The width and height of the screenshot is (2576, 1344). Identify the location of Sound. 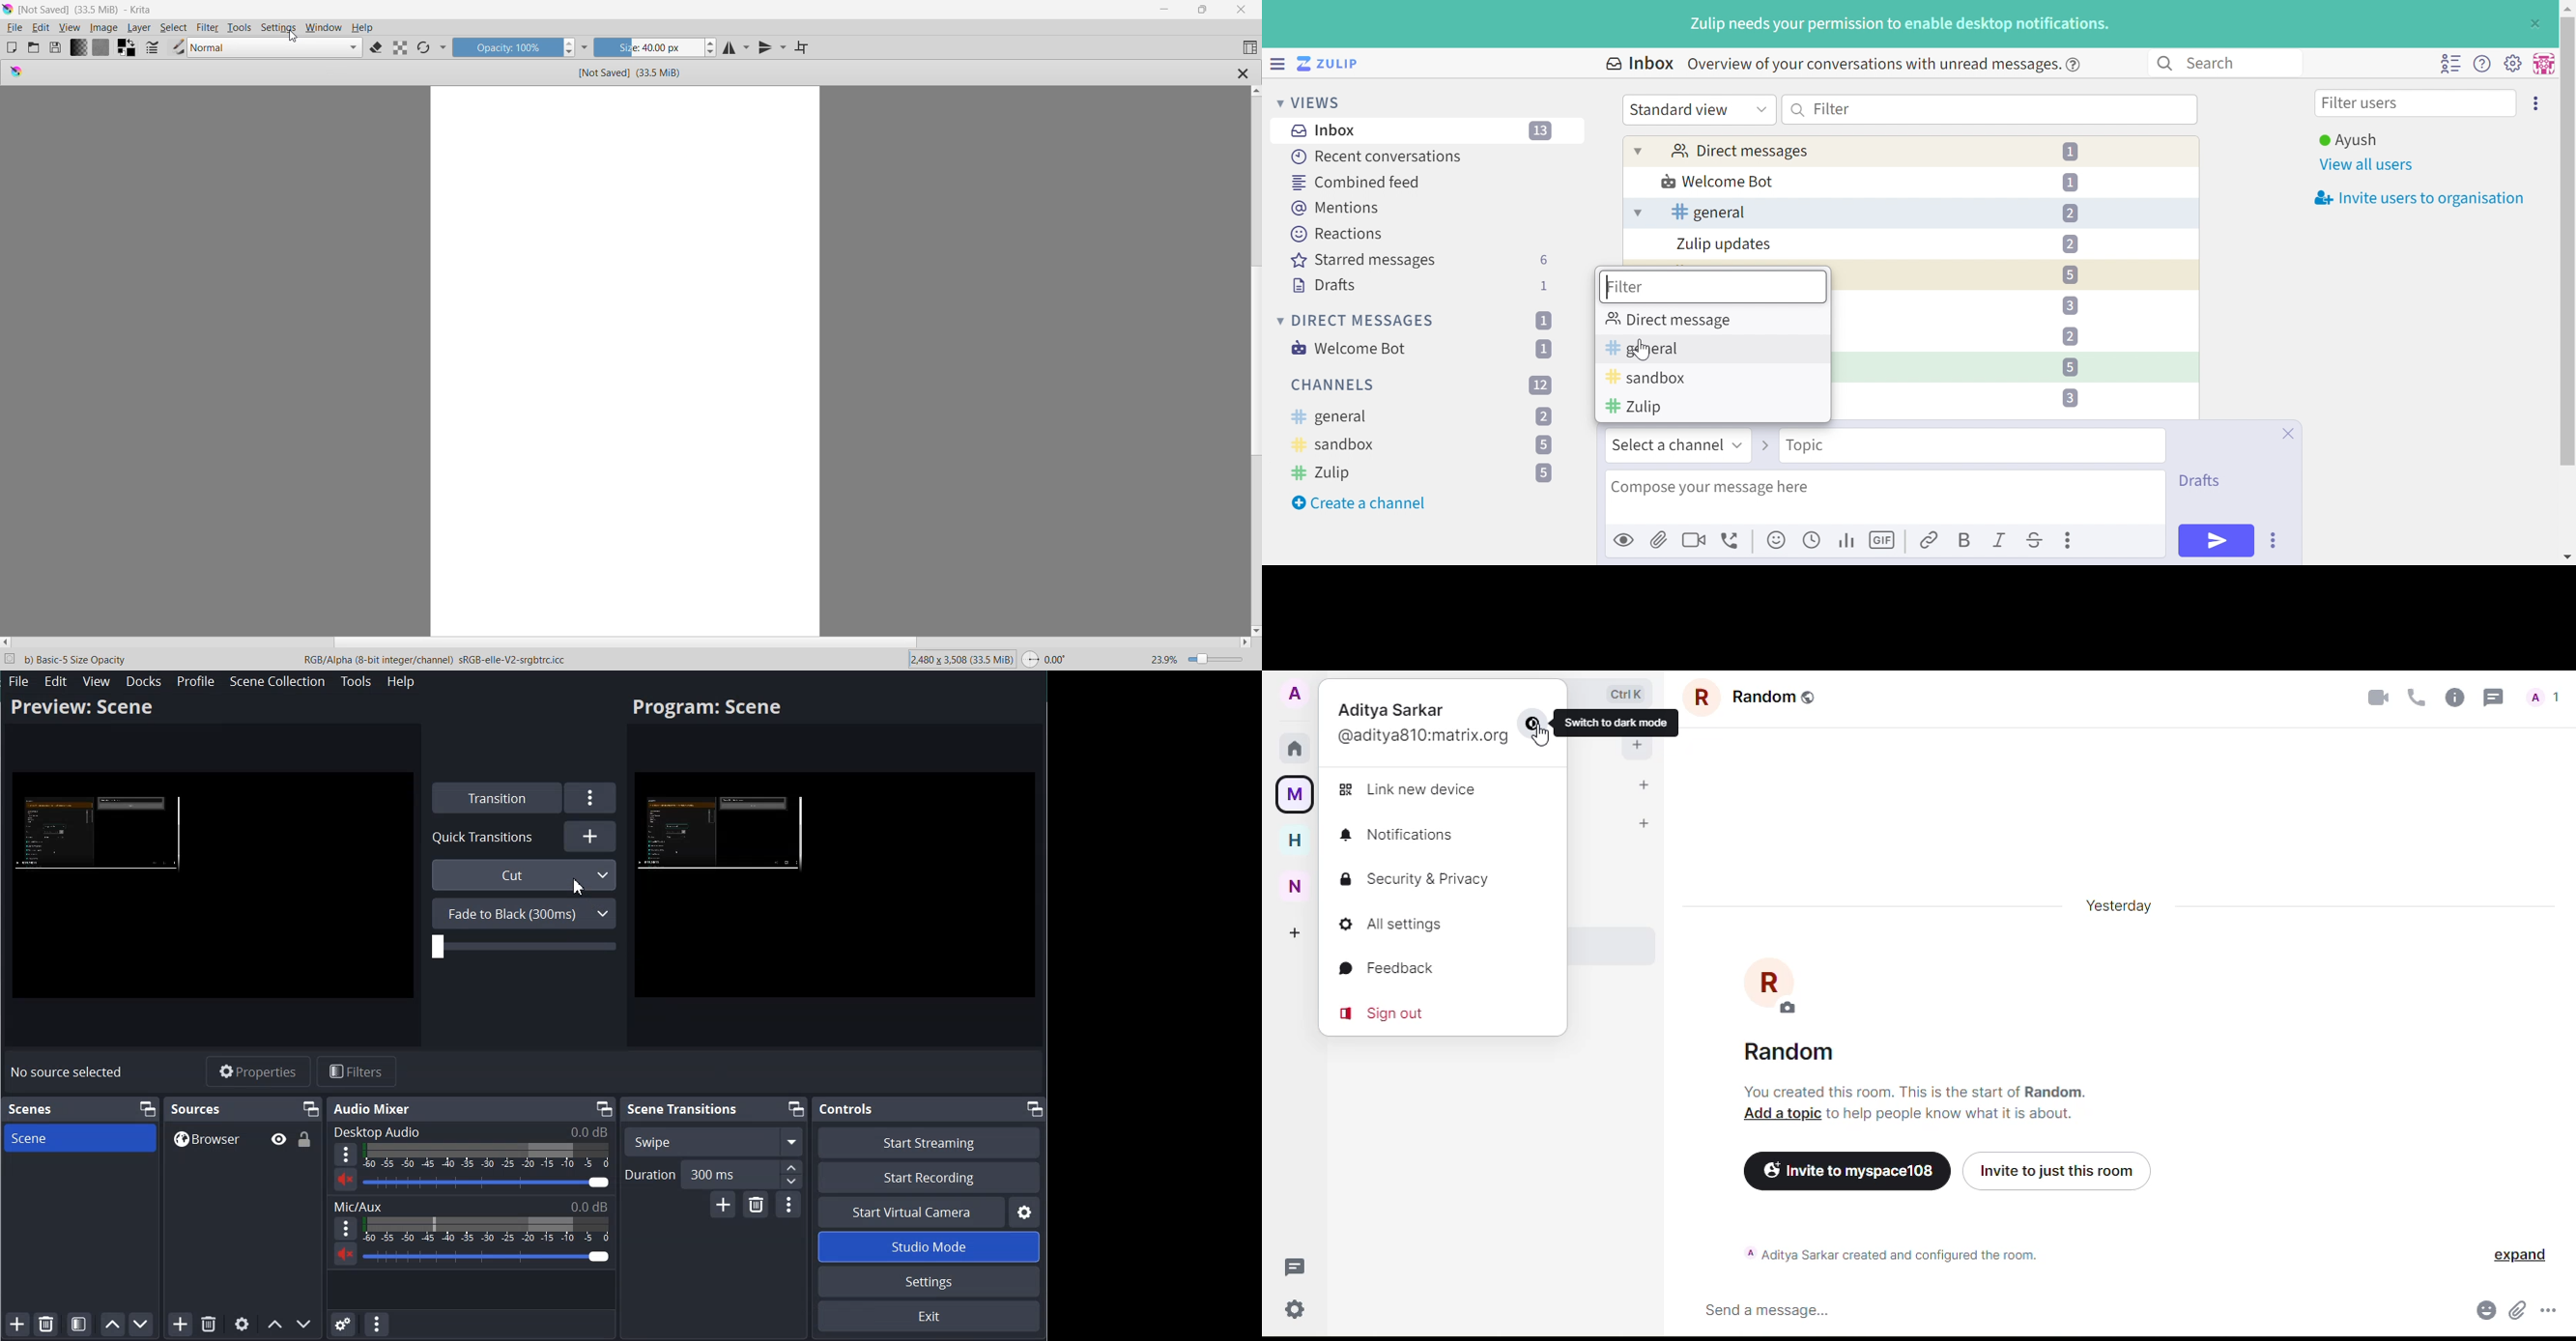
(345, 1253).